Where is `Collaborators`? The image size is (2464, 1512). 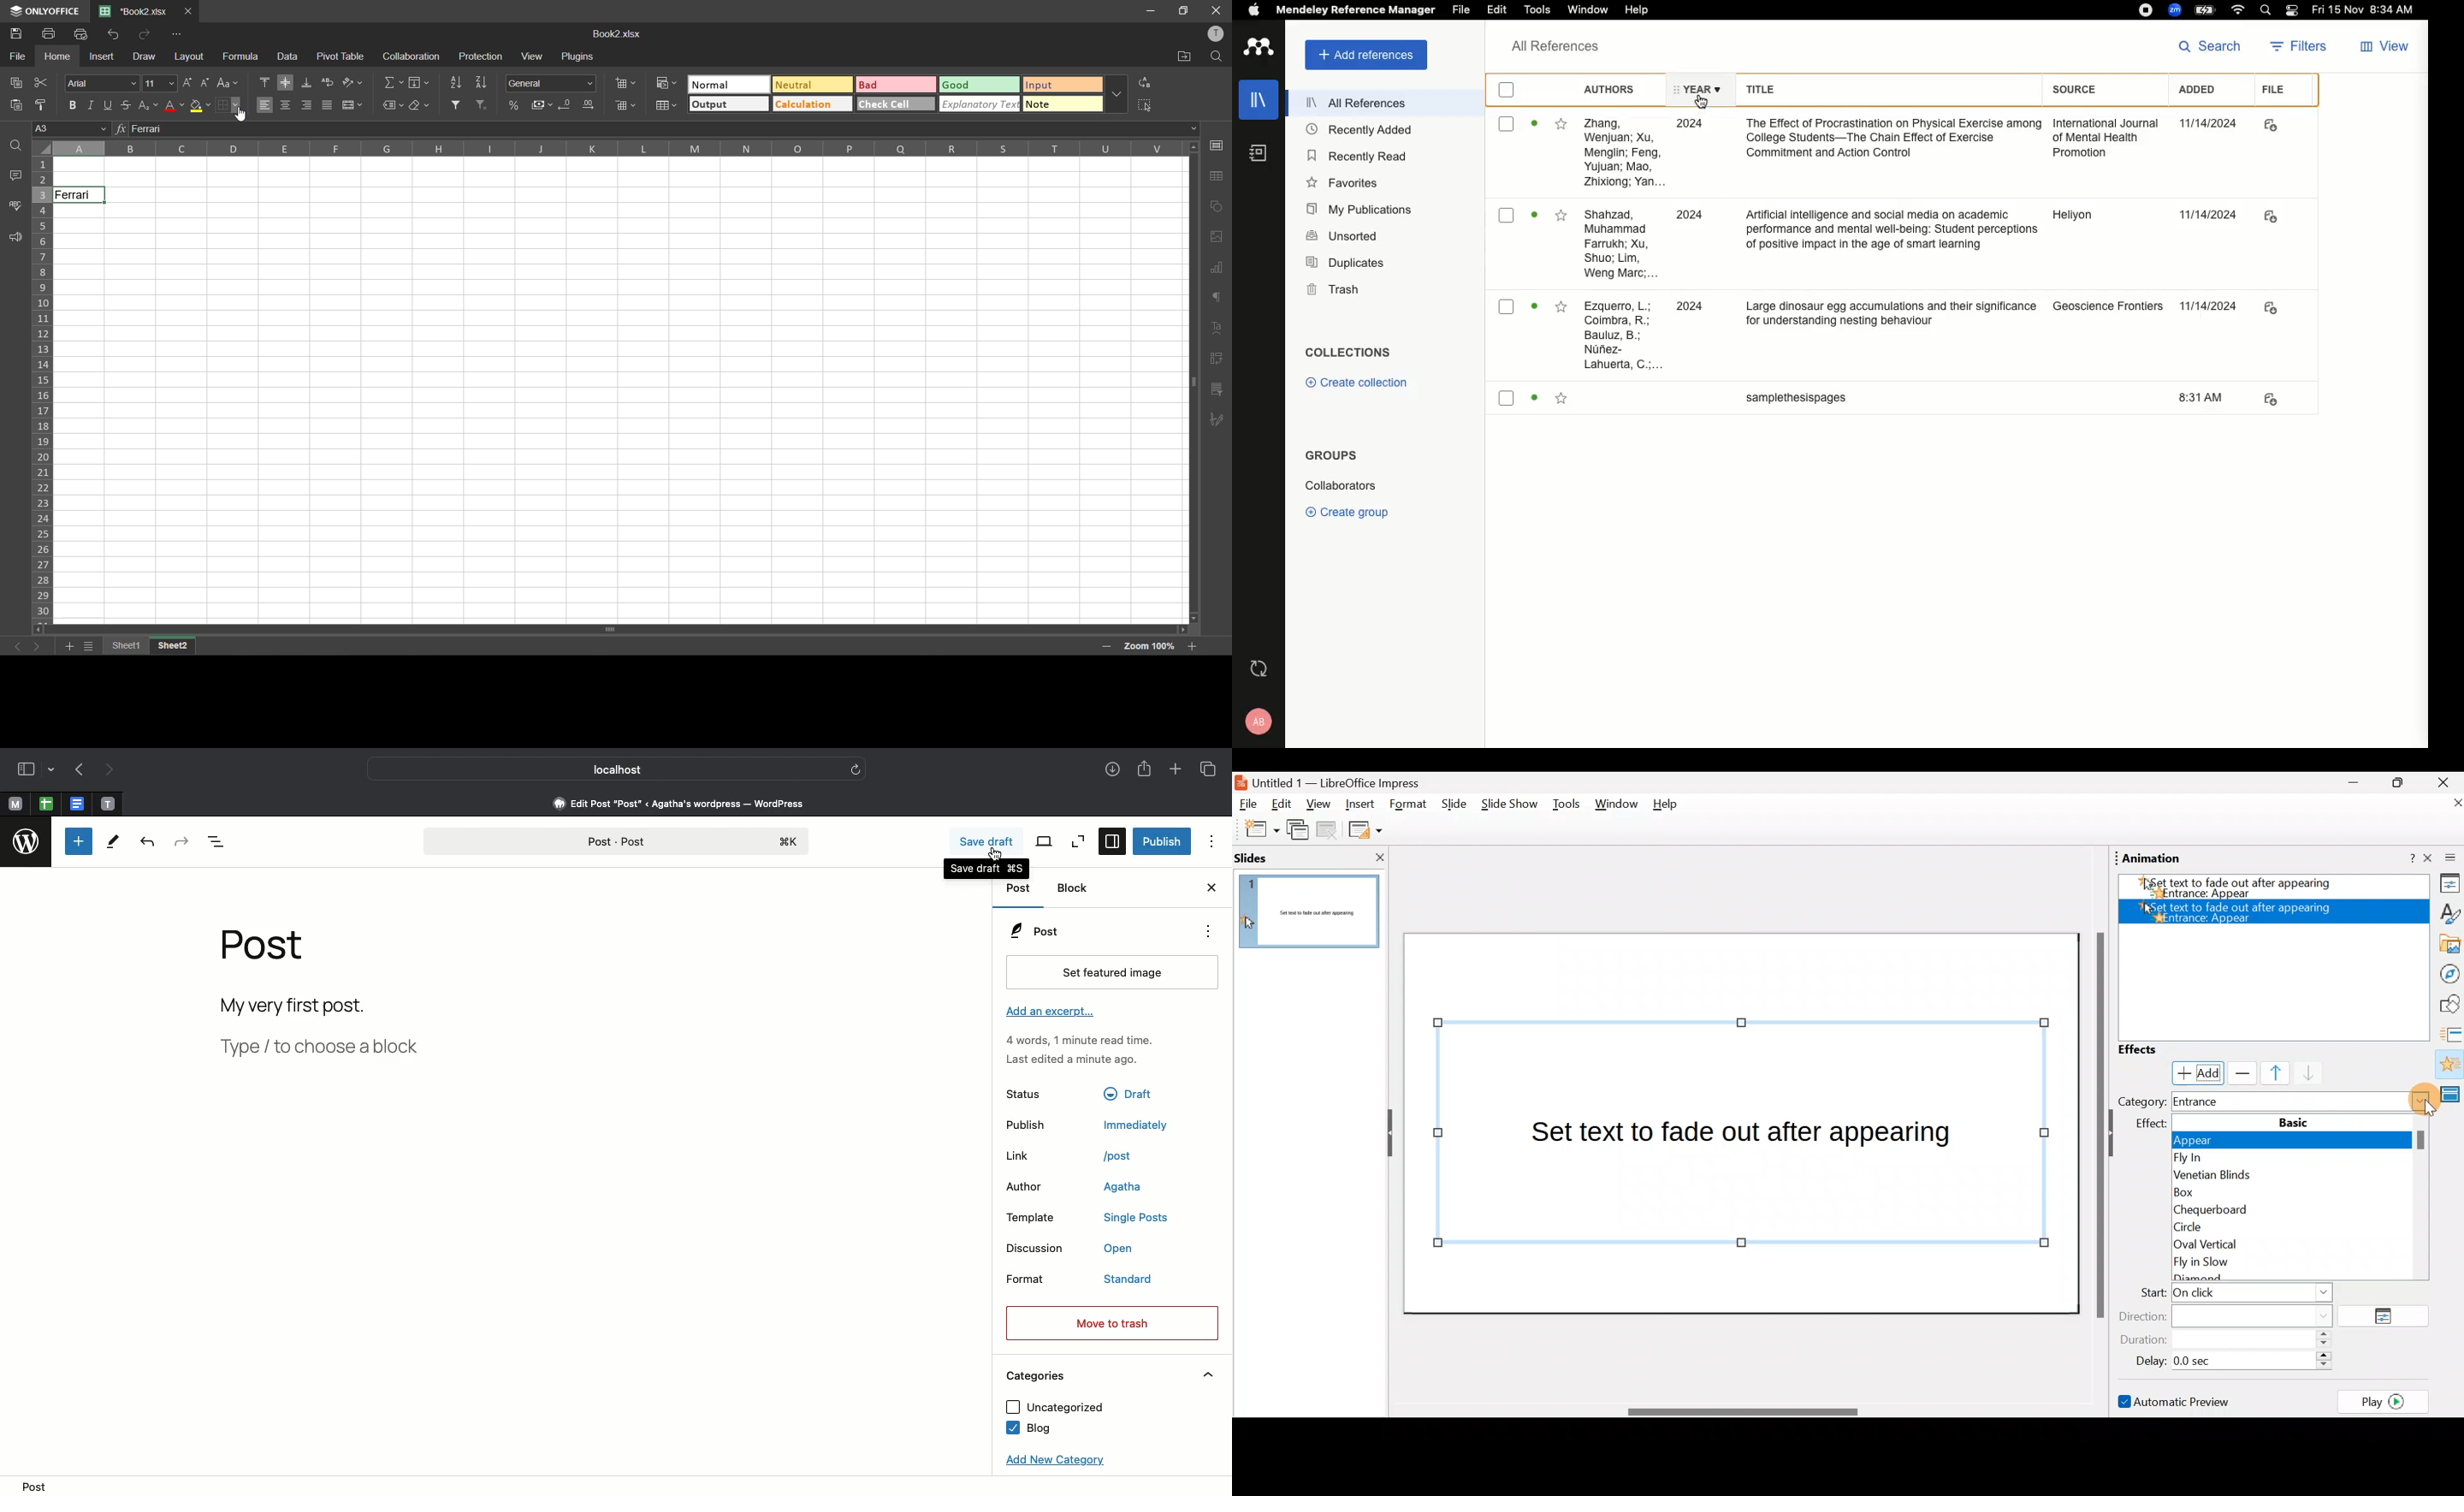
Collaborators is located at coordinates (1343, 486).